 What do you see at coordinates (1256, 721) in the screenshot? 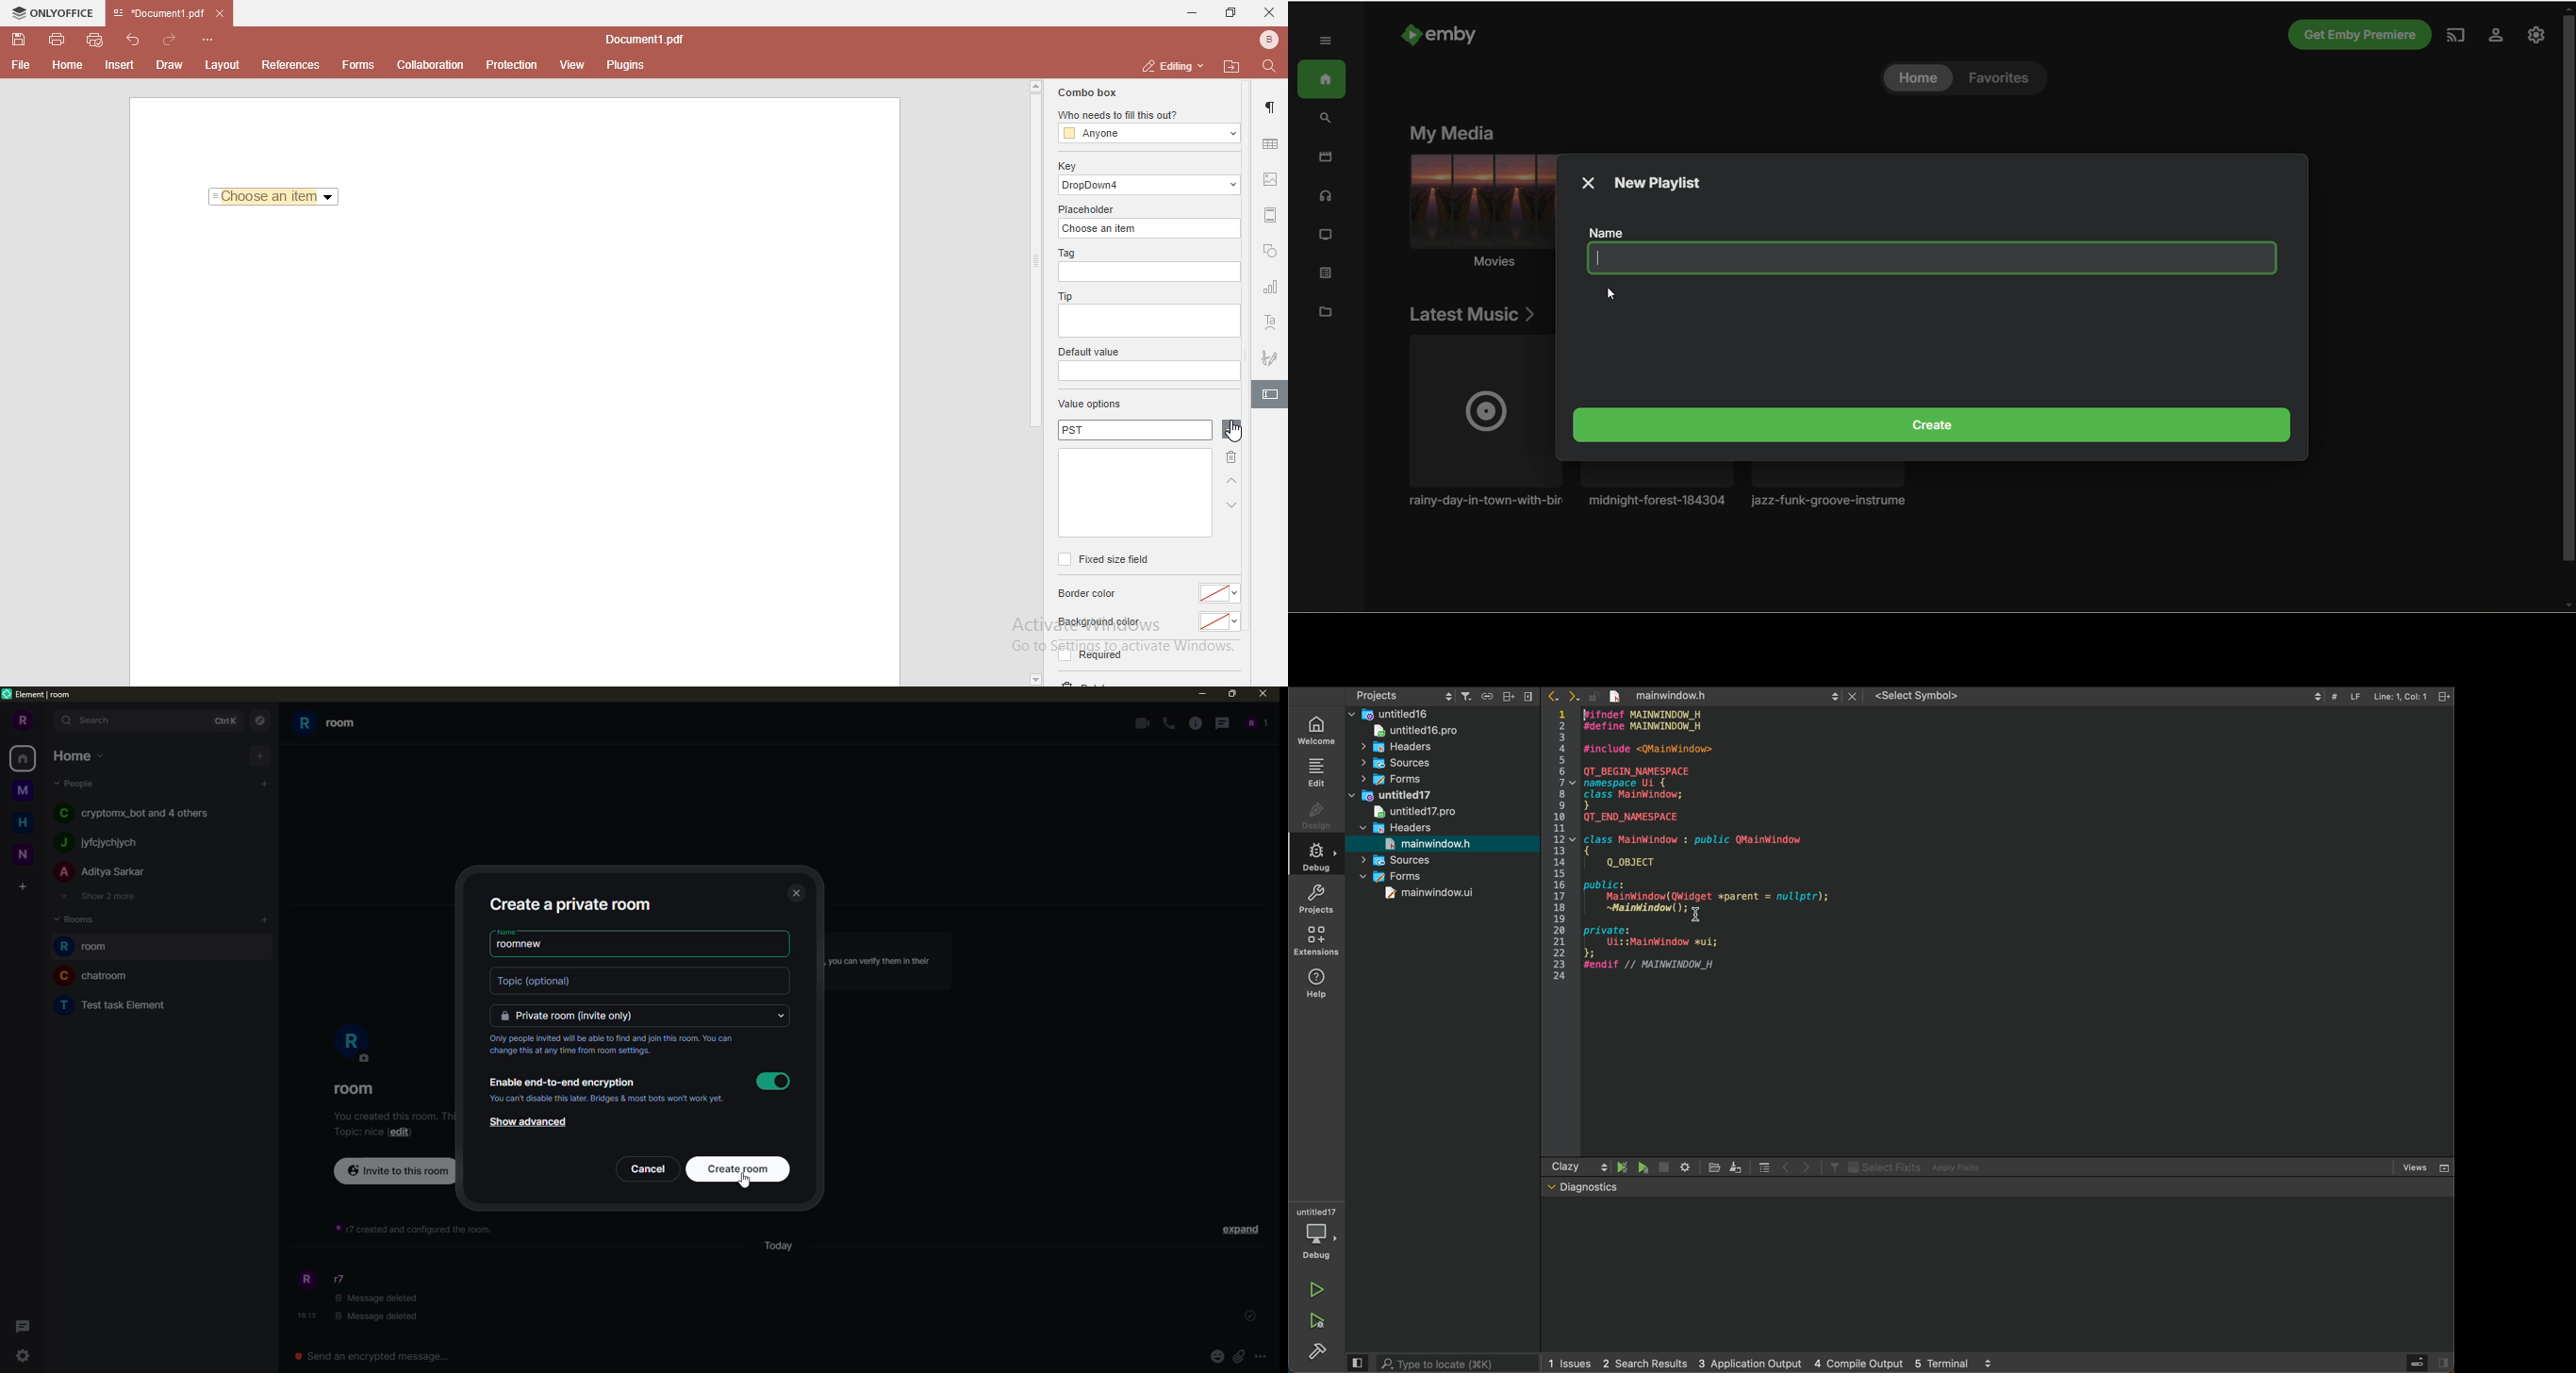
I see `people` at bounding box center [1256, 721].